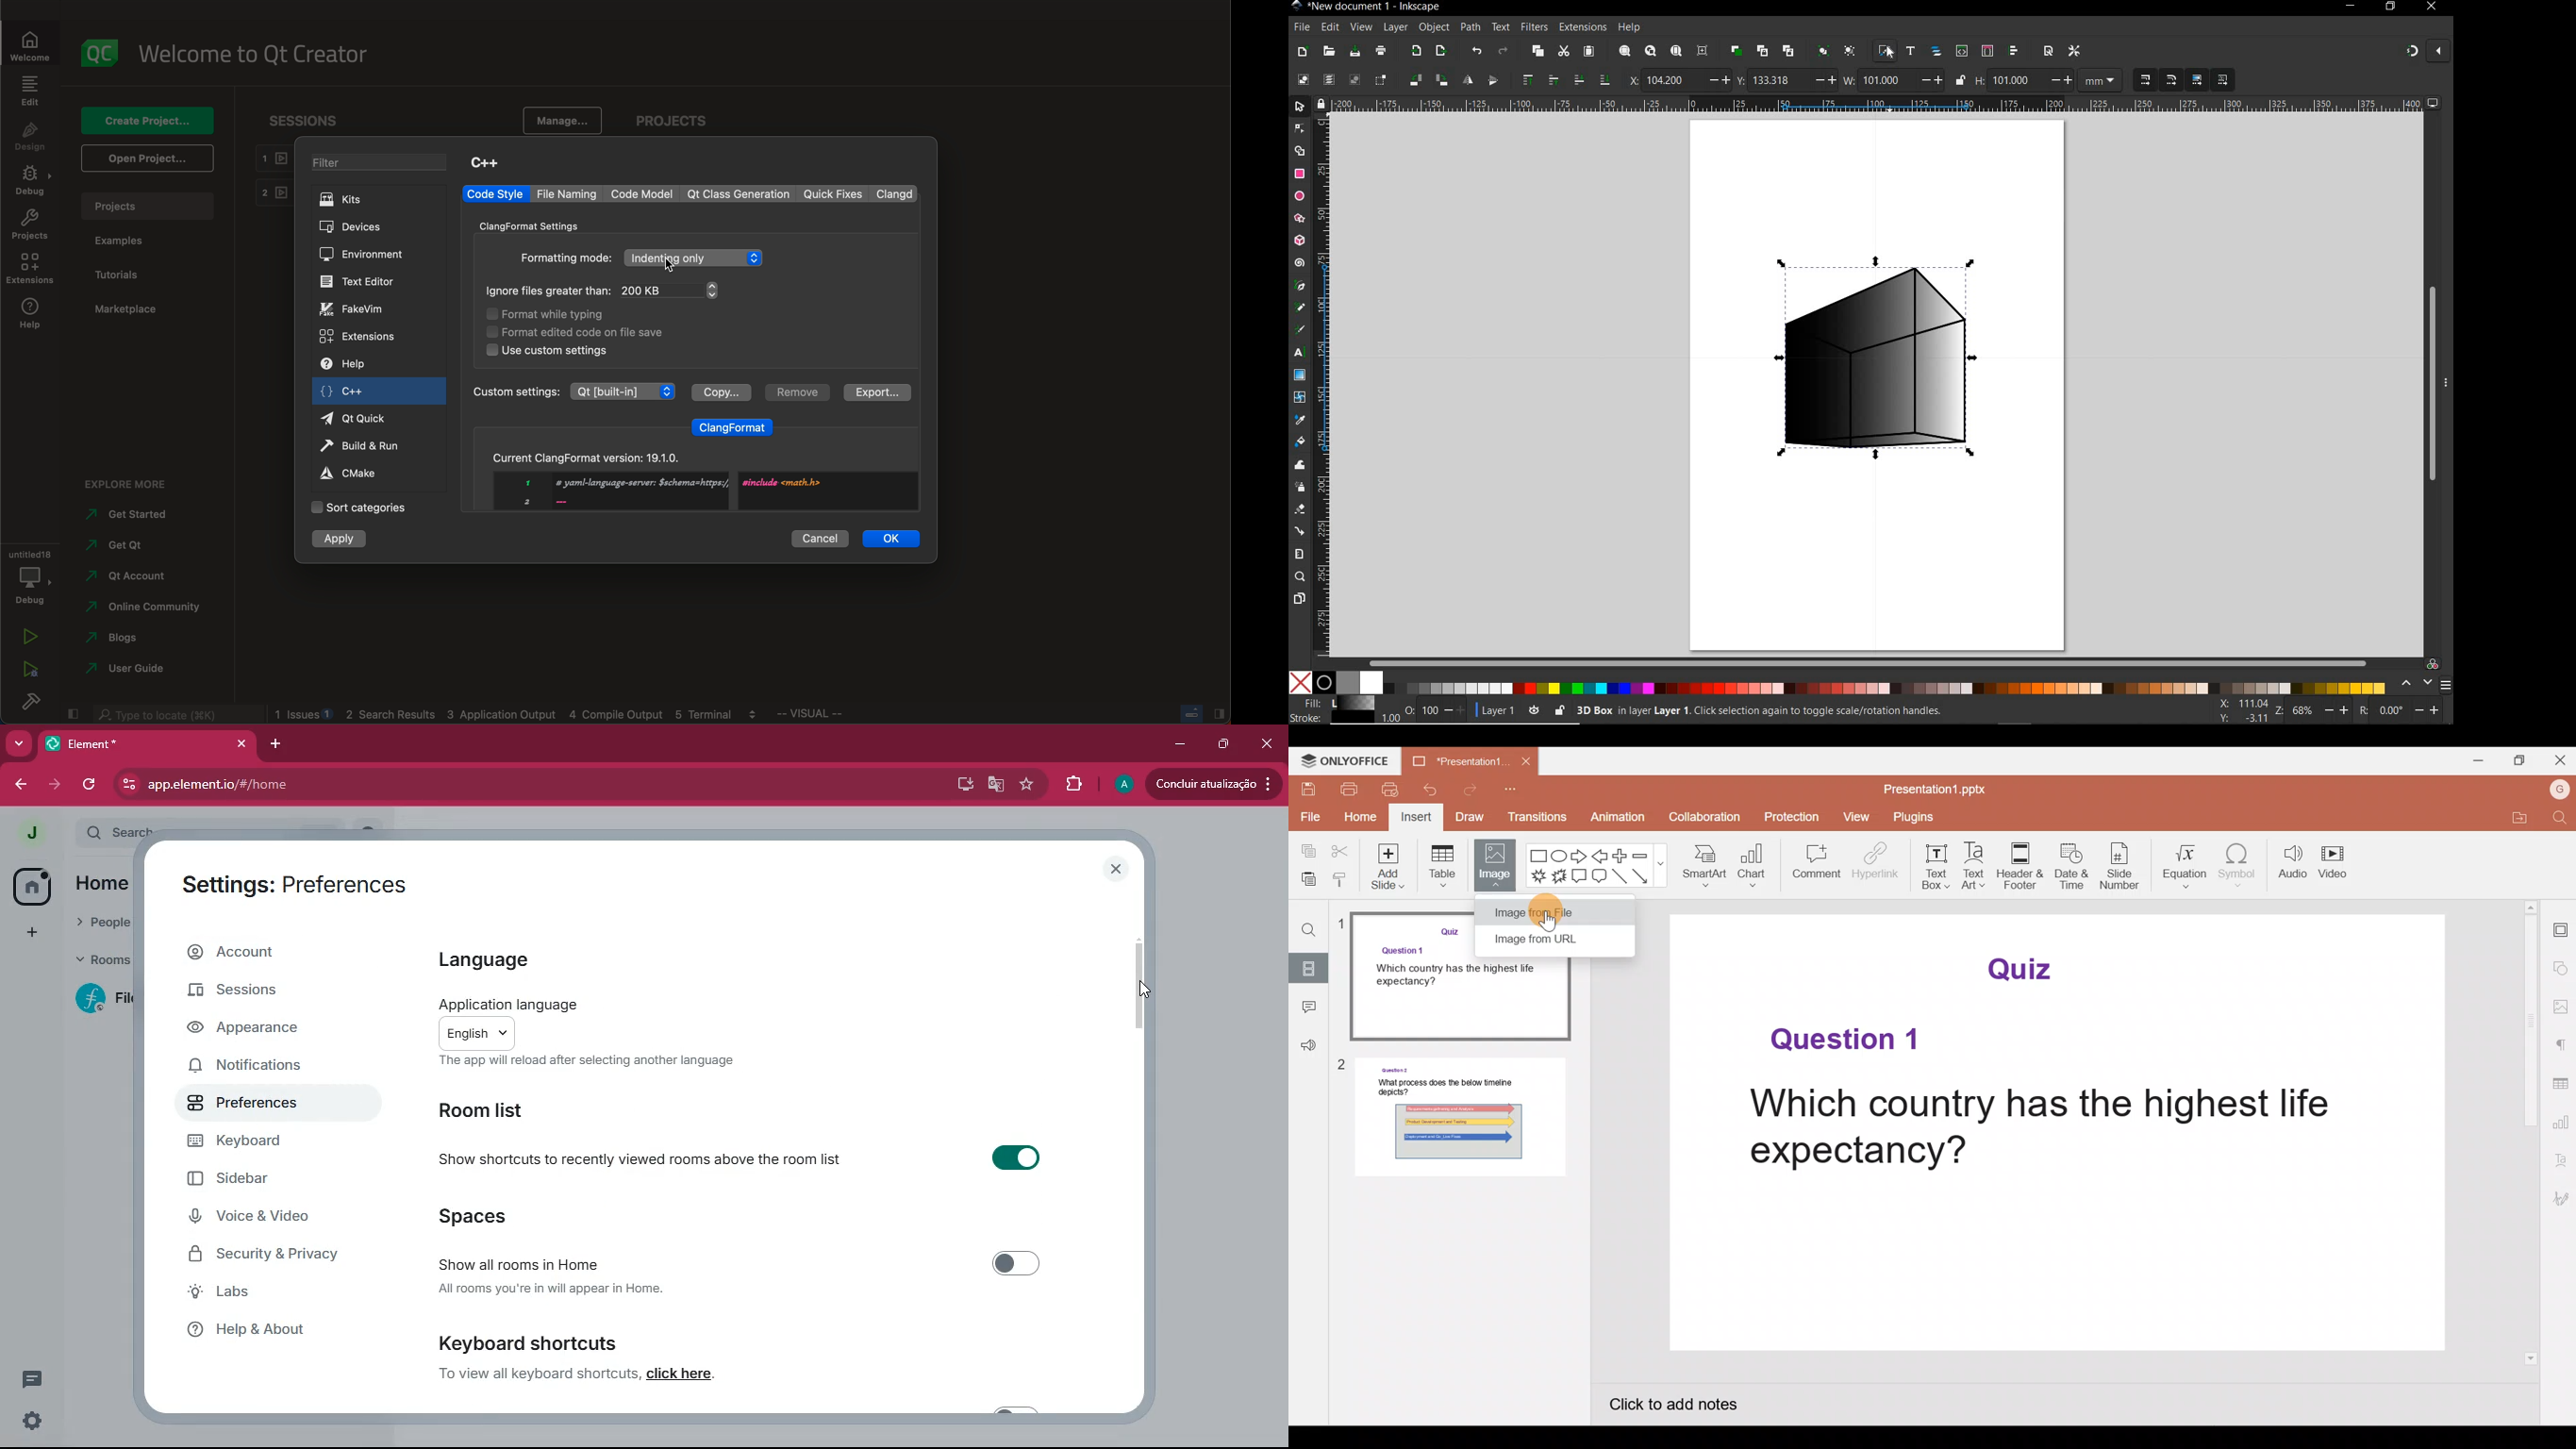 The height and width of the screenshot is (1456, 2576). Describe the element at coordinates (2075, 49) in the screenshot. I see `OPEN PREFERENCES` at that location.